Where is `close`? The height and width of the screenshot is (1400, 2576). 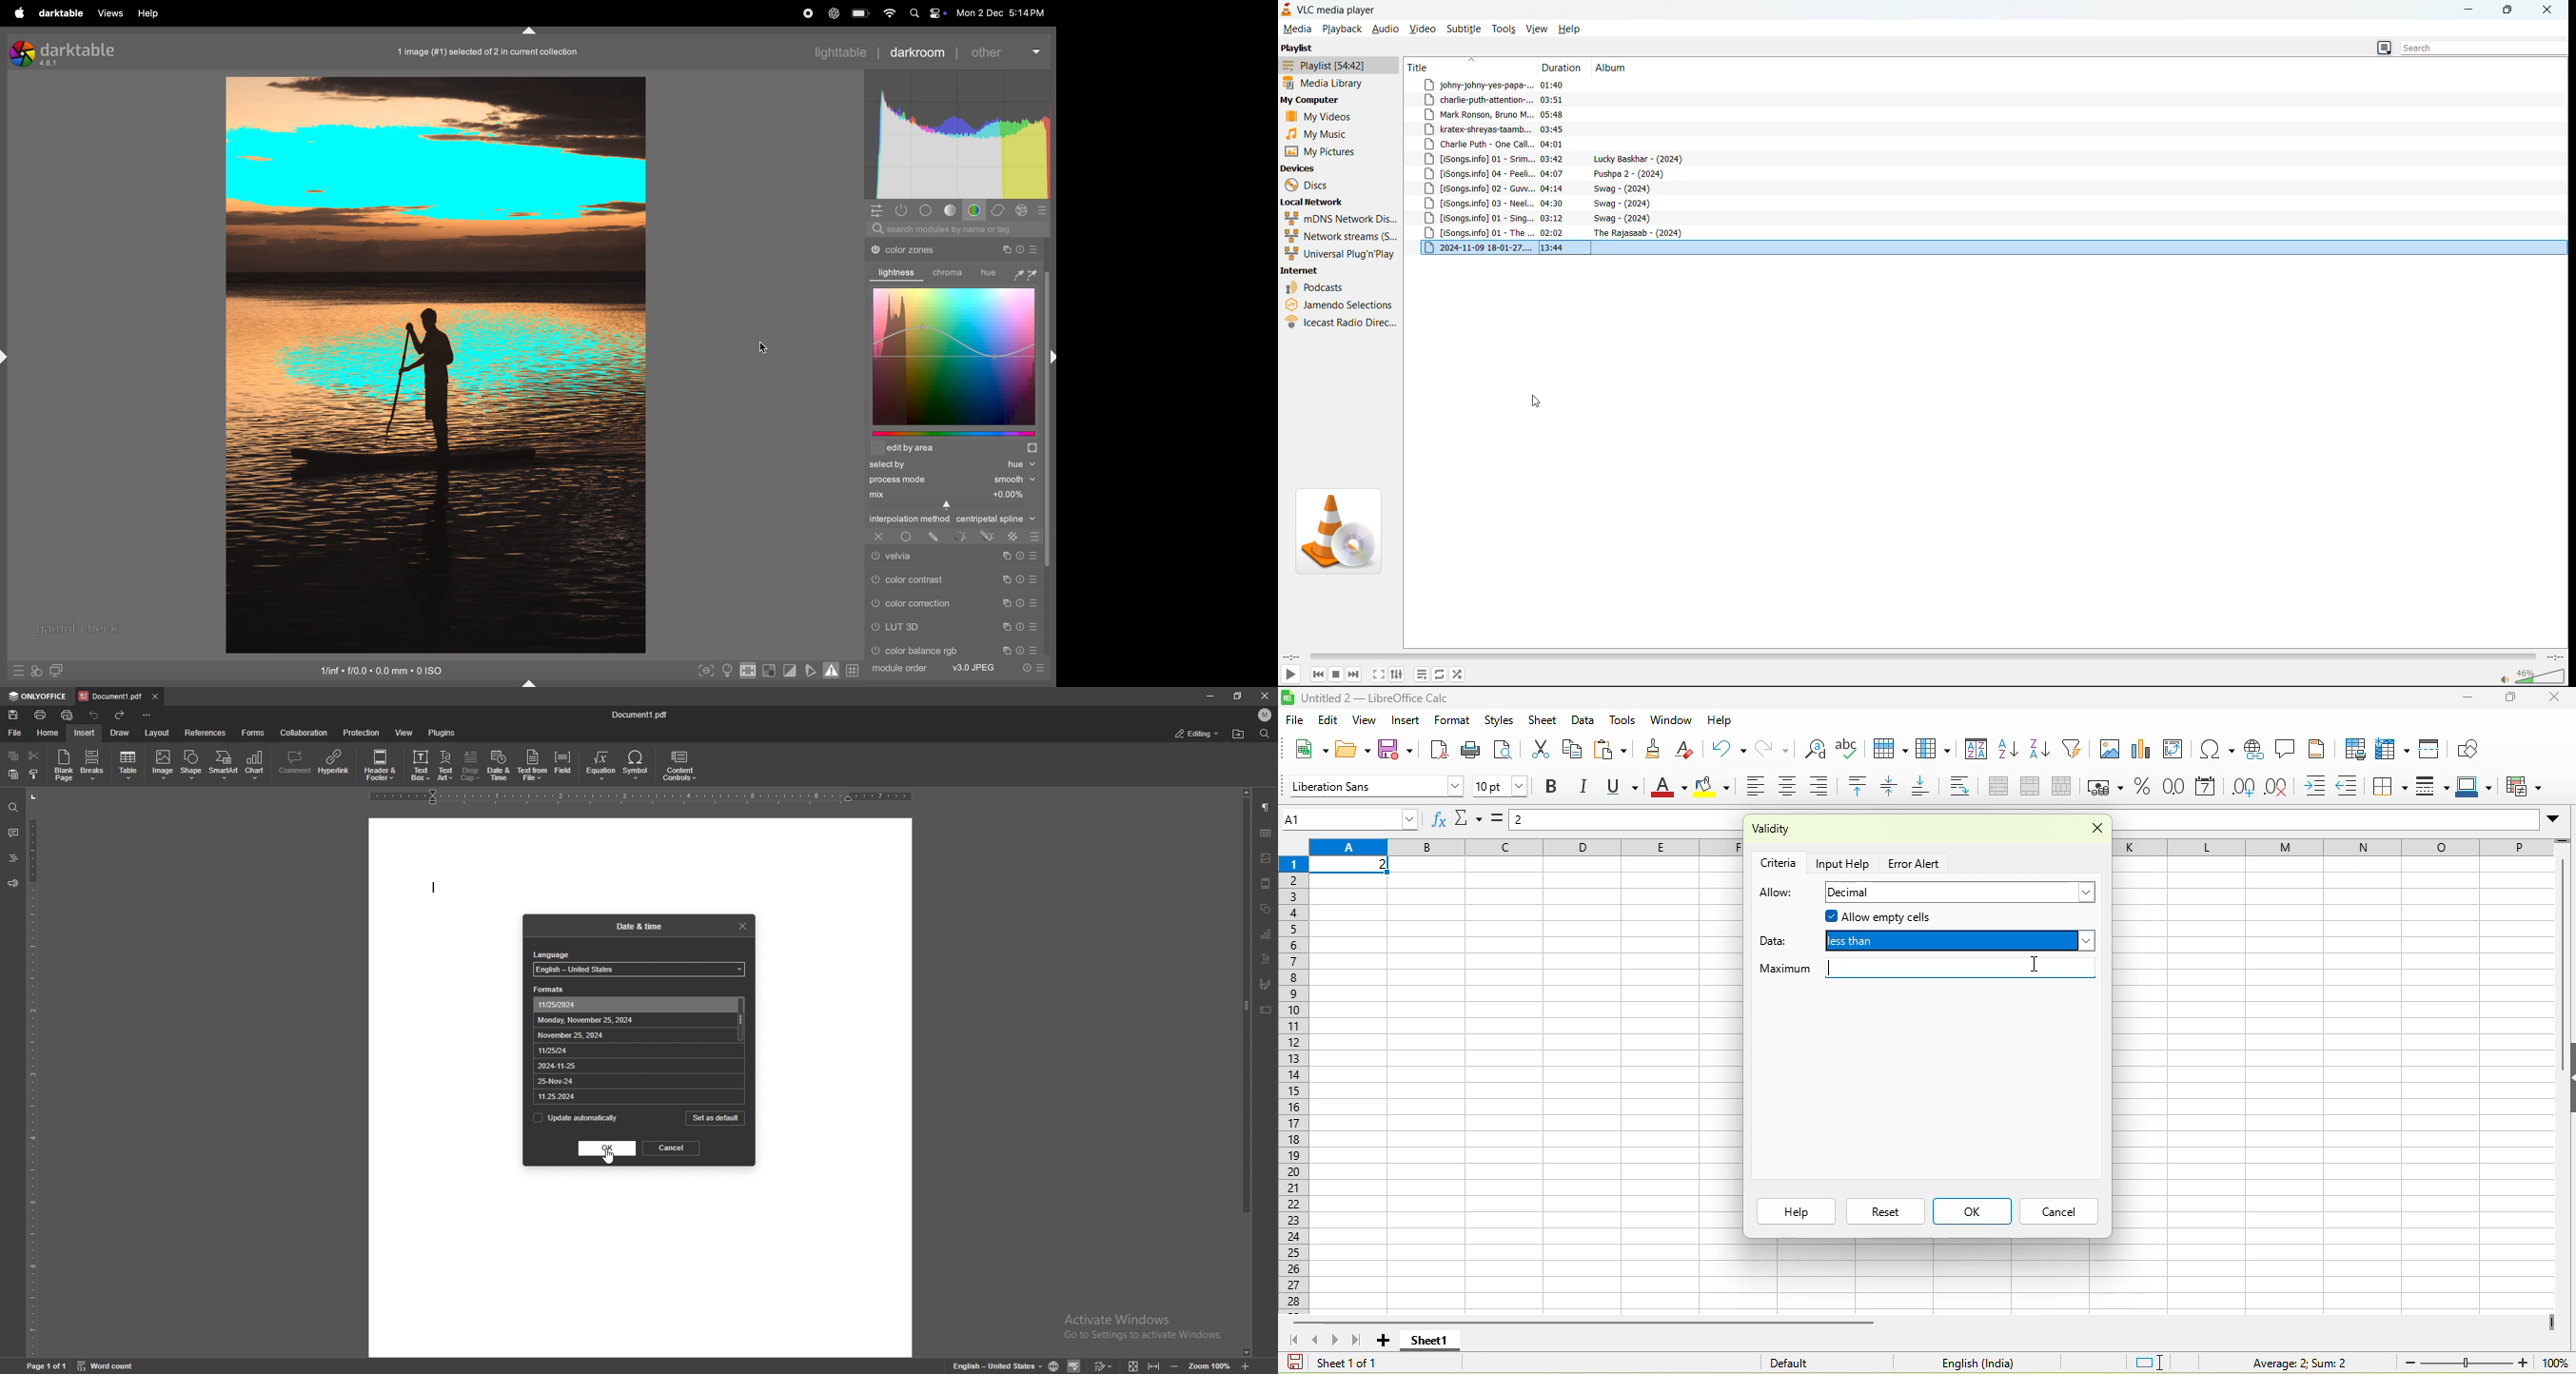
close is located at coordinates (2550, 9).